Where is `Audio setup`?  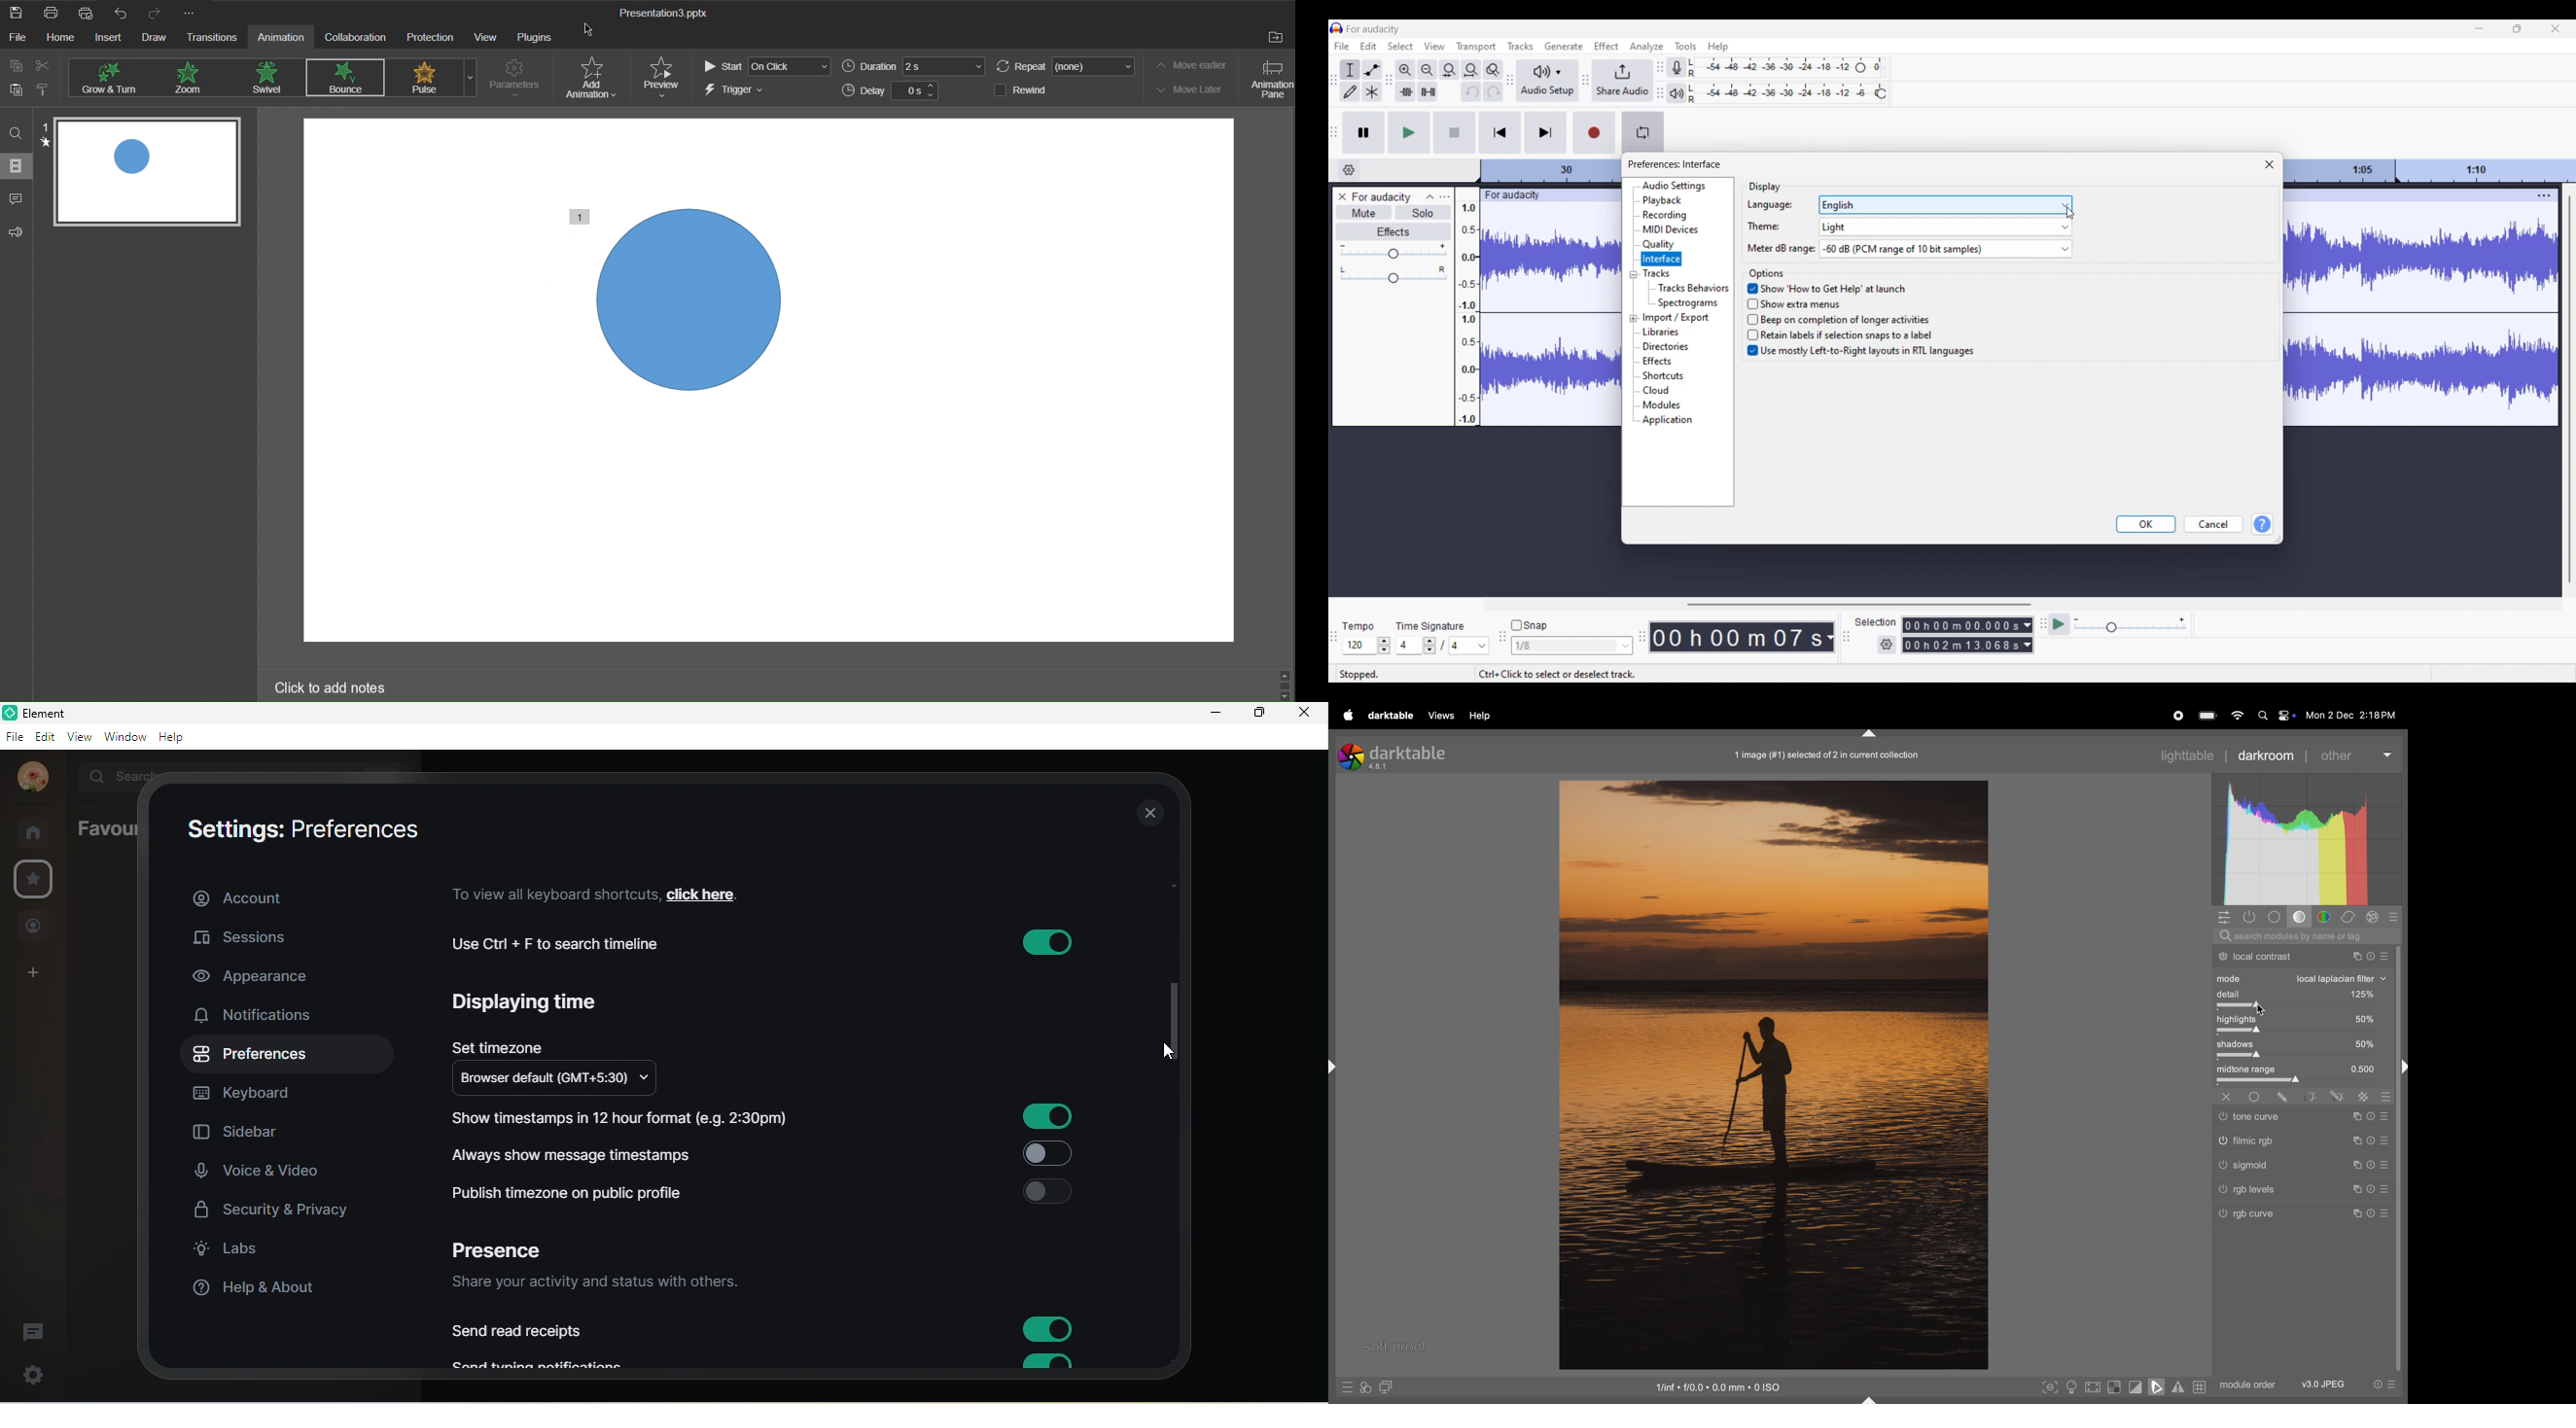 Audio setup is located at coordinates (1547, 80).